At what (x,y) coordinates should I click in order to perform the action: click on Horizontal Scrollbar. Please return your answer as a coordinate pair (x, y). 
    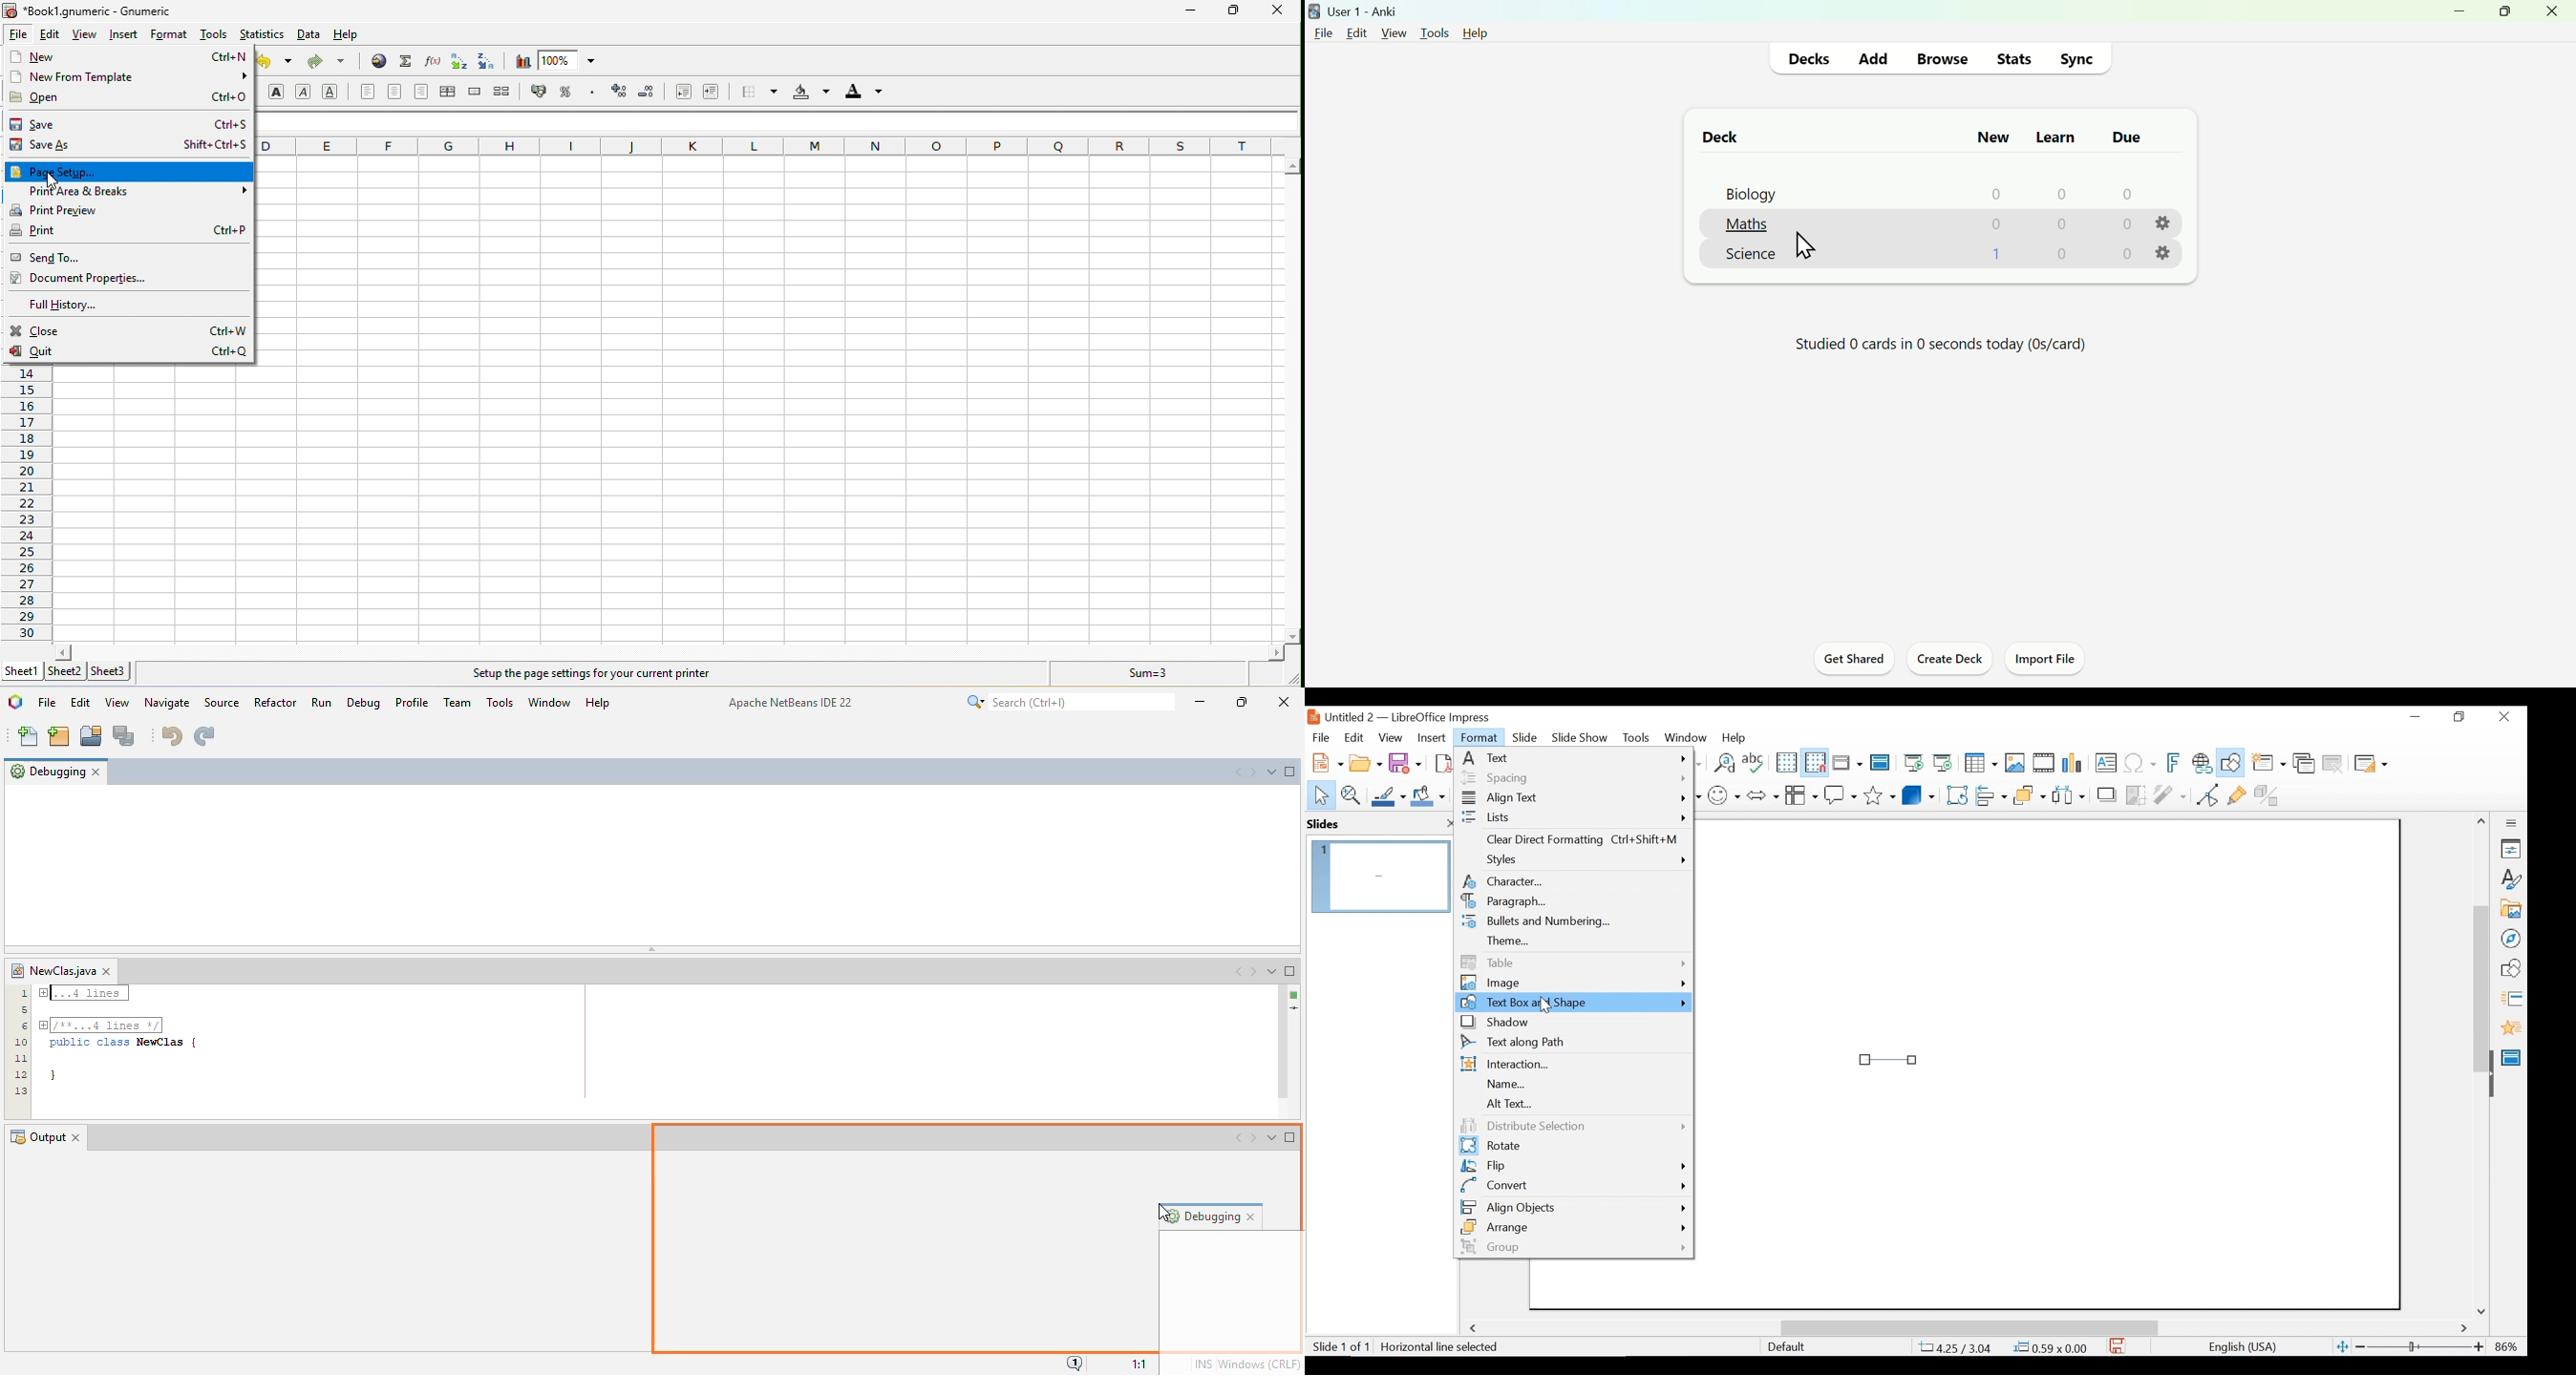
    Looking at the image, I should click on (1968, 1327).